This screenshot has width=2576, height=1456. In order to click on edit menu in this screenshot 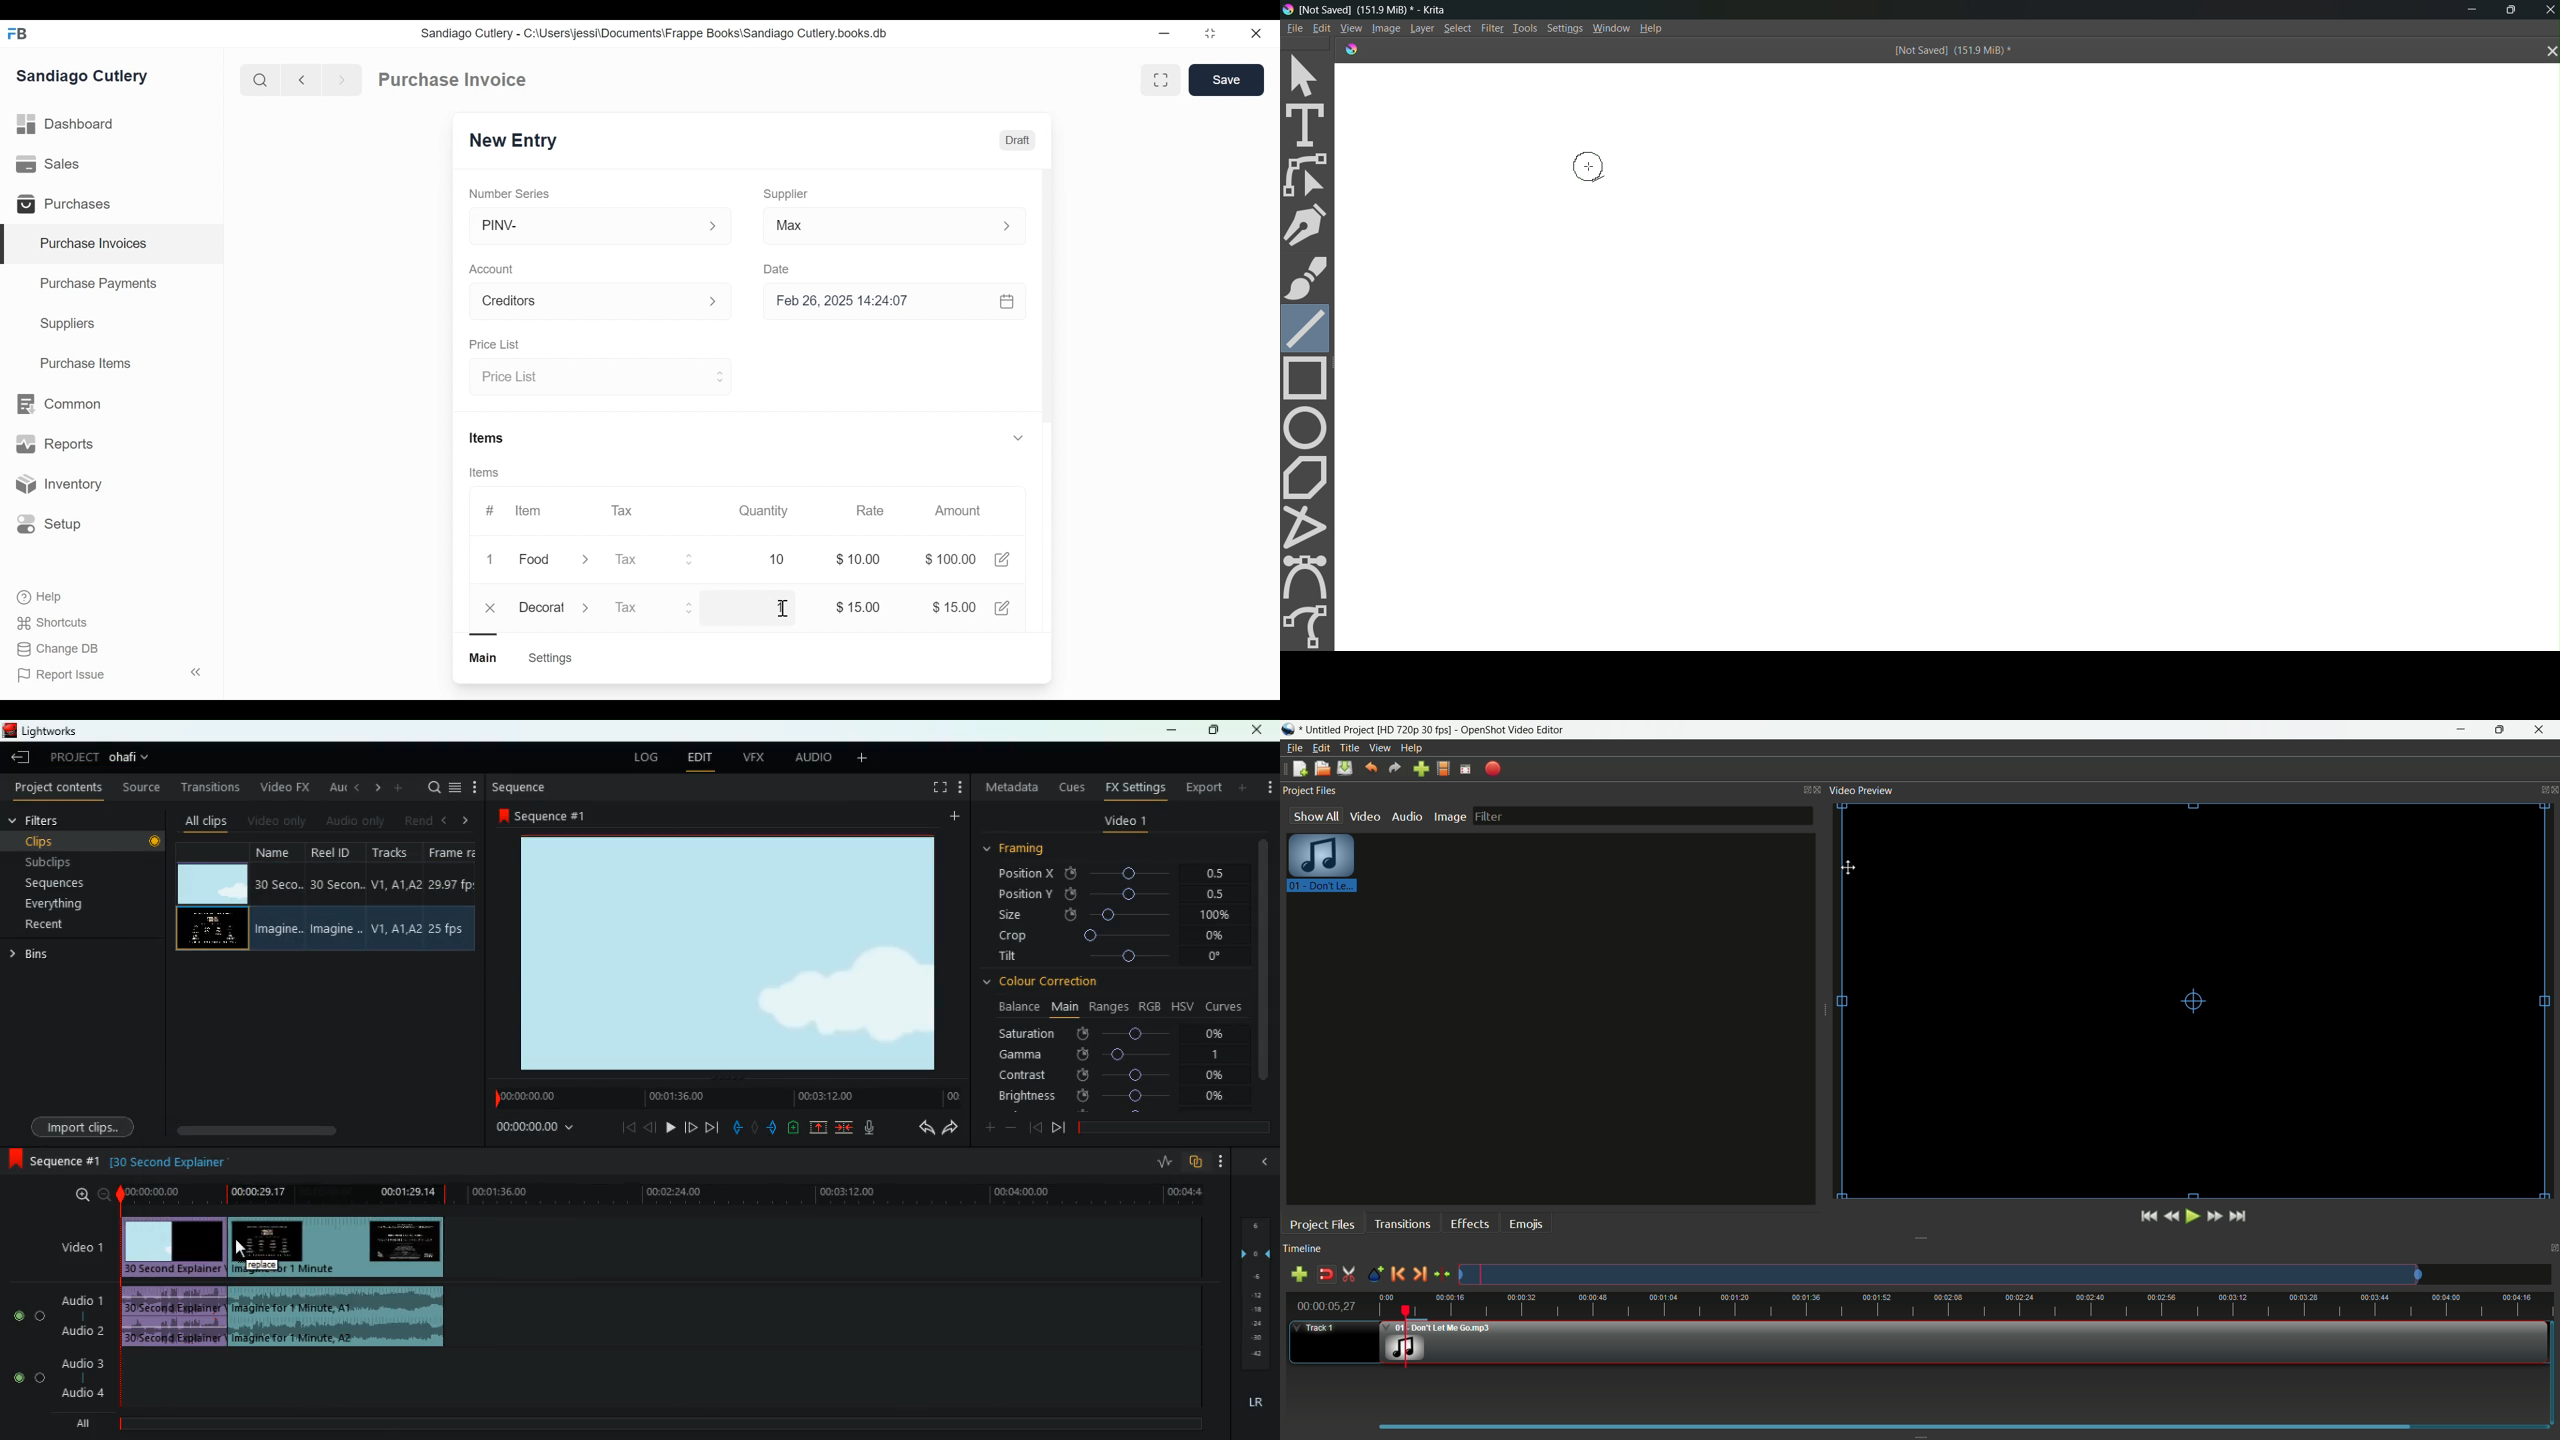, I will do `click(1321, 747)`.